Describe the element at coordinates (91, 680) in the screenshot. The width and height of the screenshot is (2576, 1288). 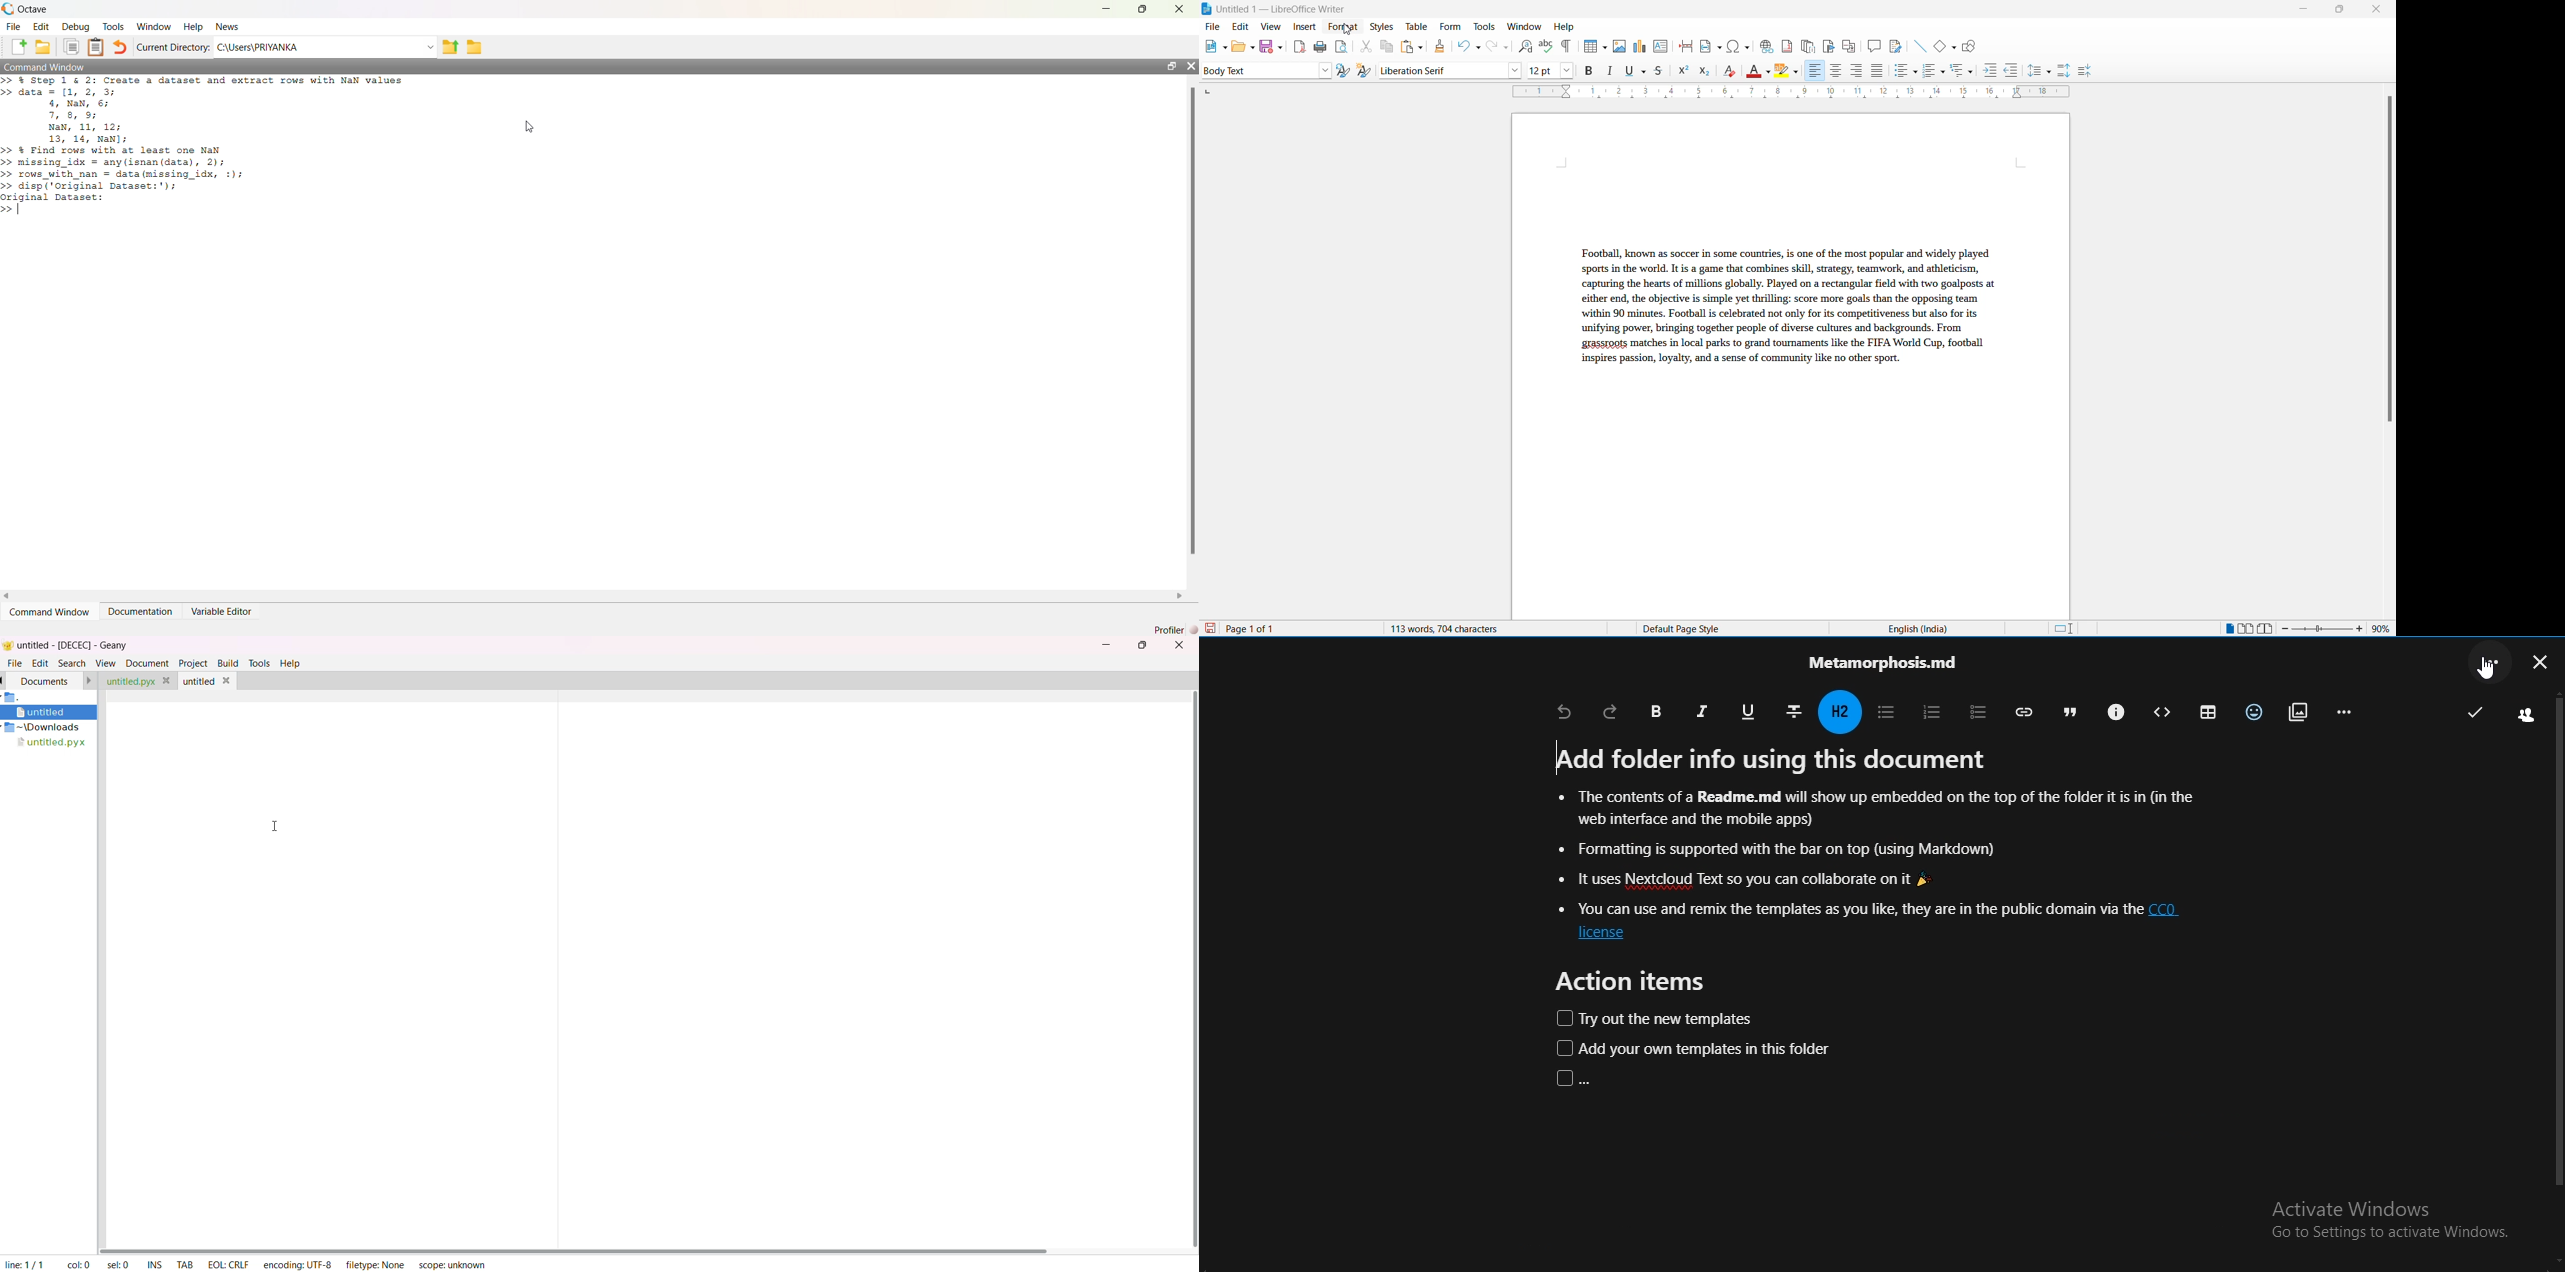
I see `next` at that location.